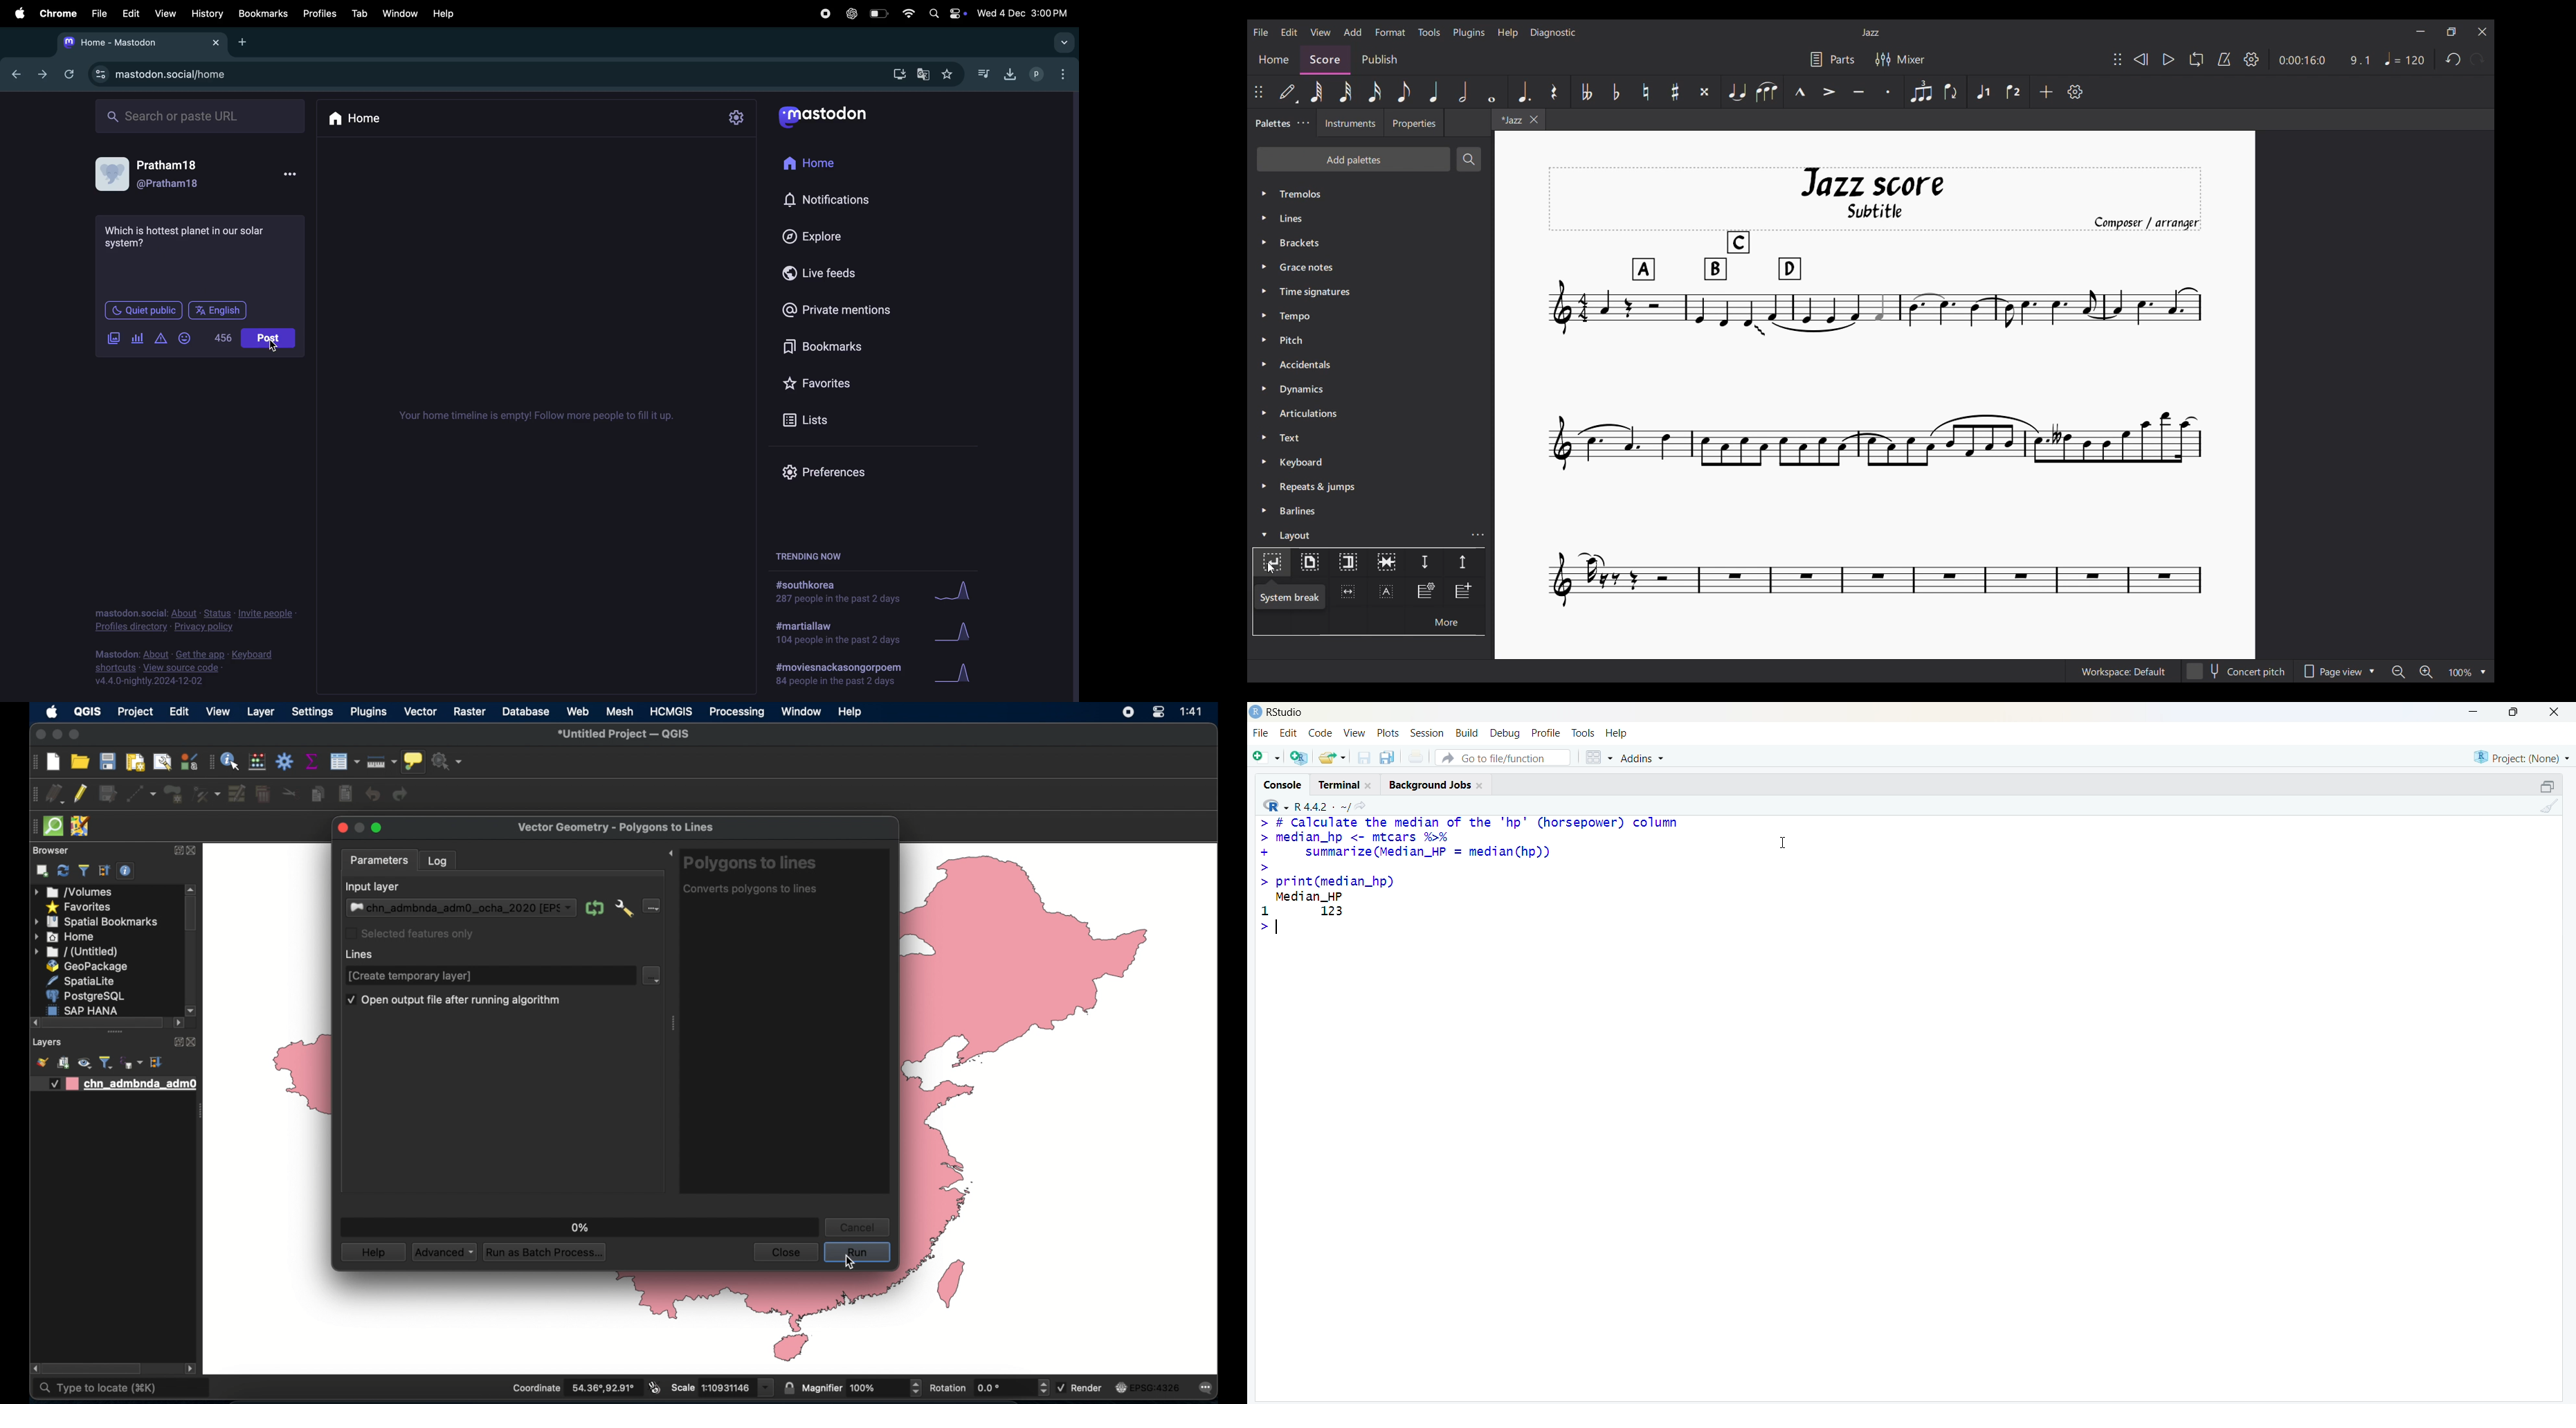 The image size is (2576, 1428). What do you see at coordinates (14, 75) in the screenshot?
I see `backward` at bounding box center [14, 75].